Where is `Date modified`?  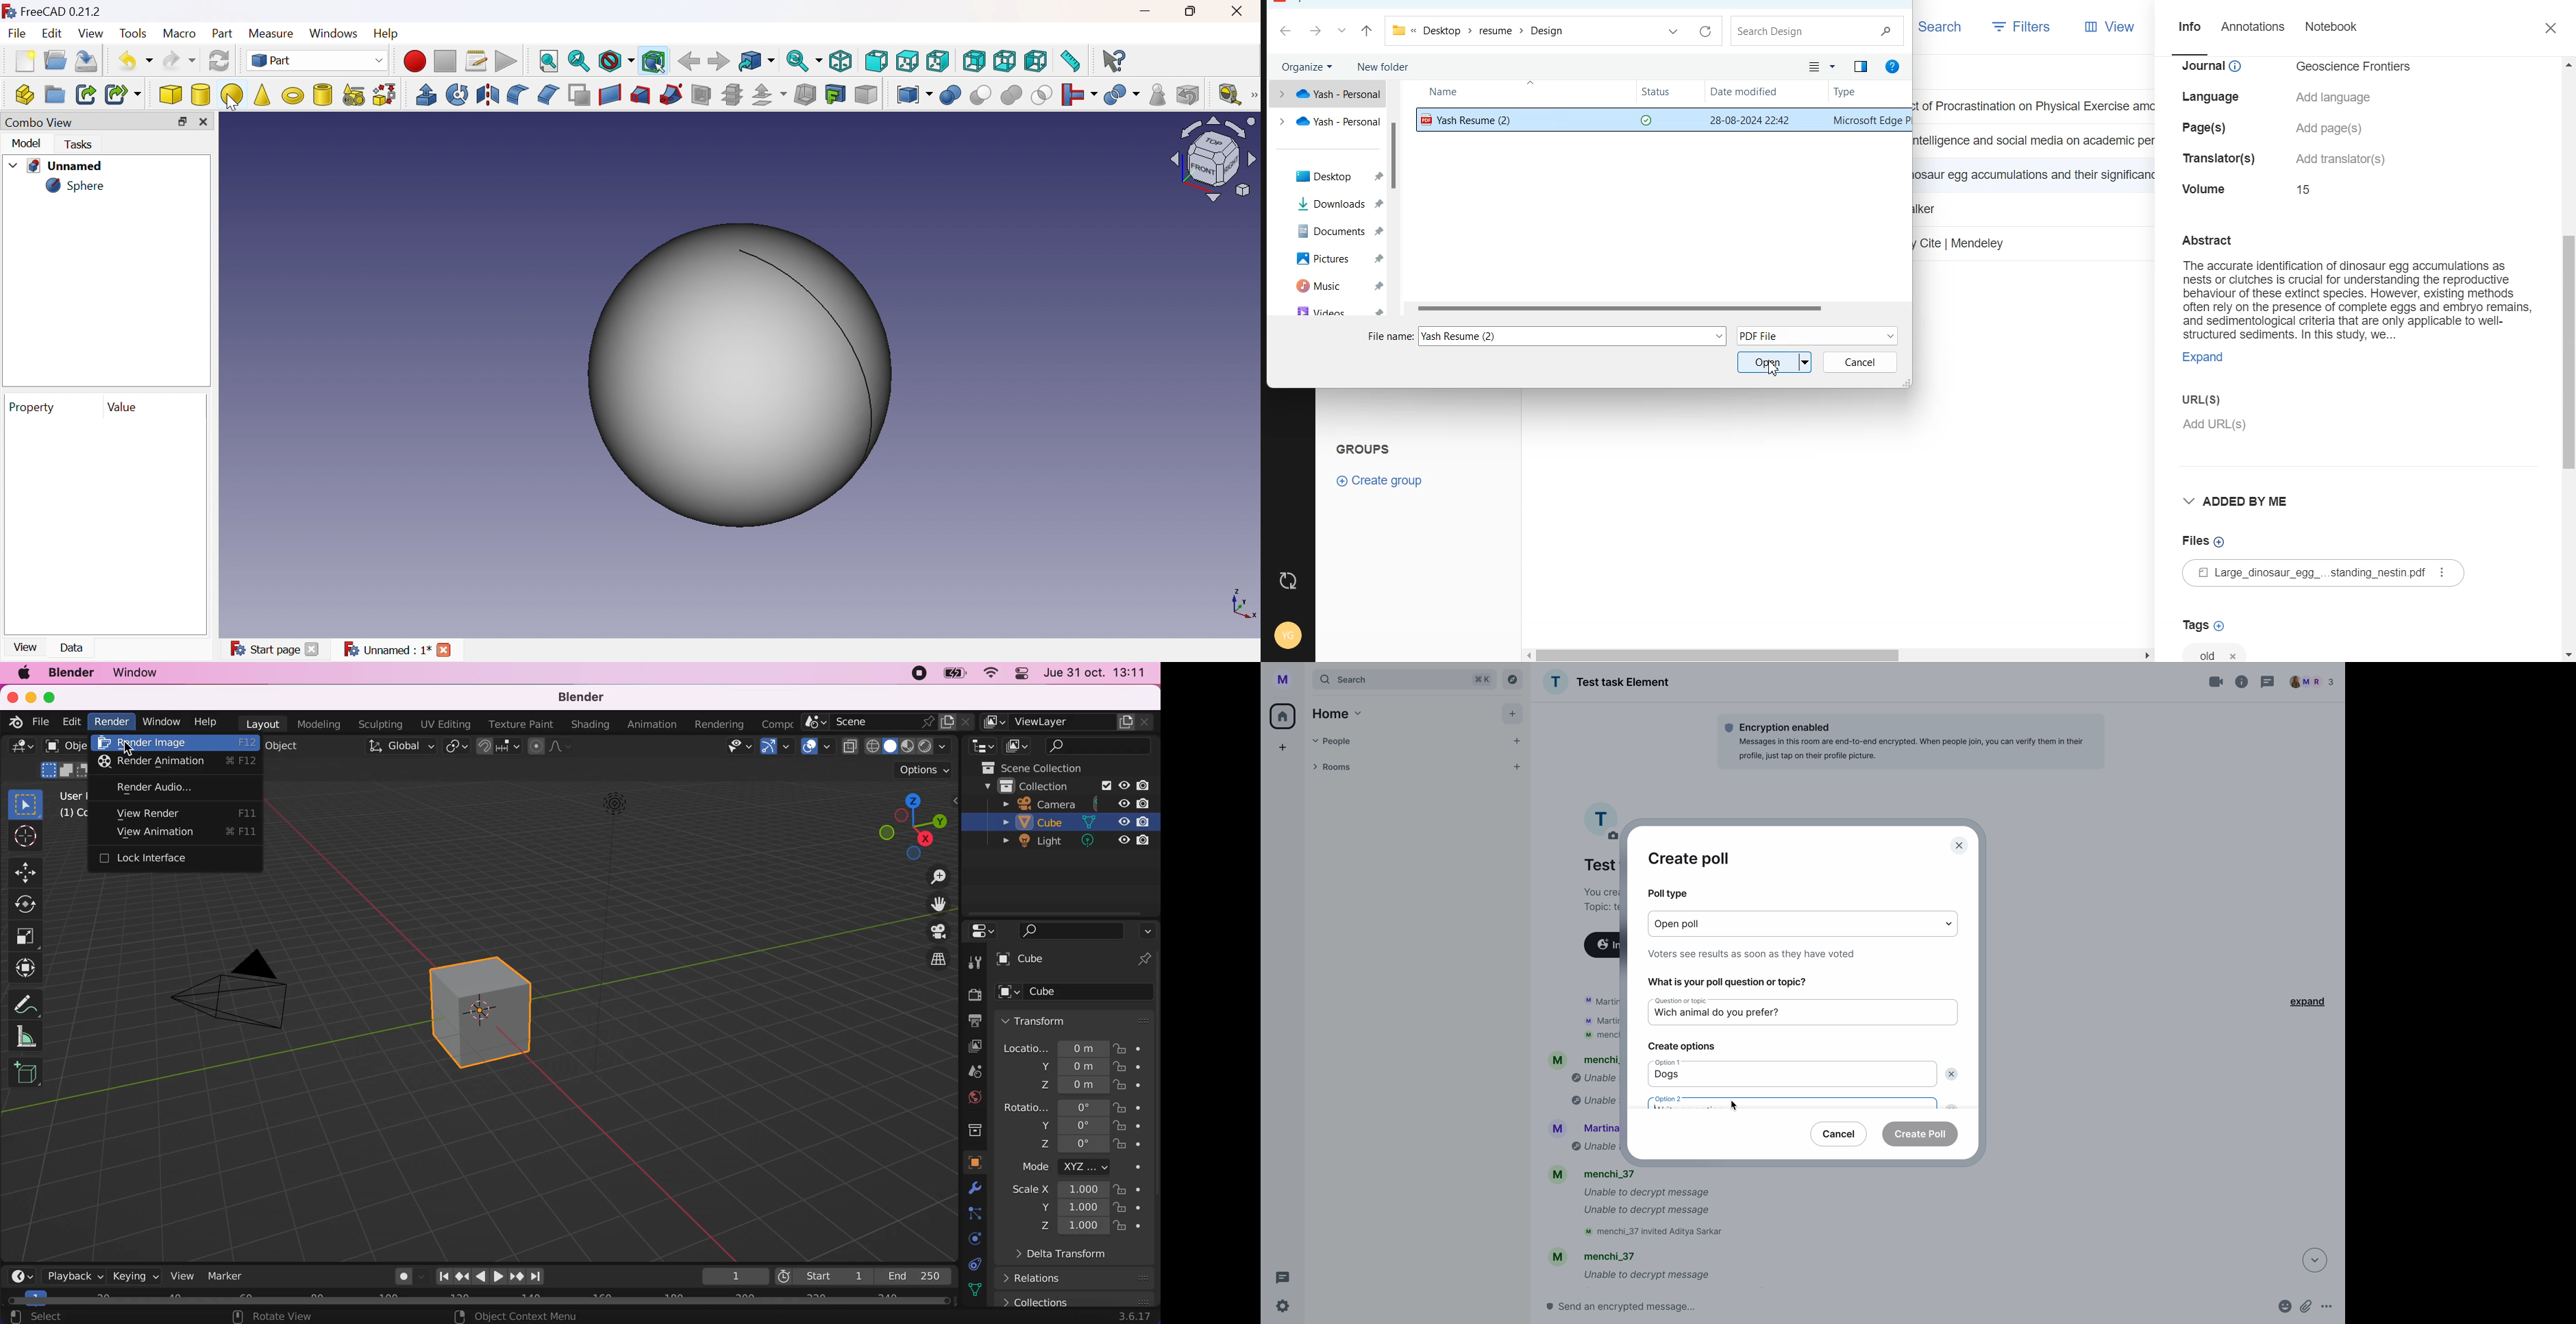 Date modified is located at coordinates (1747, 93).